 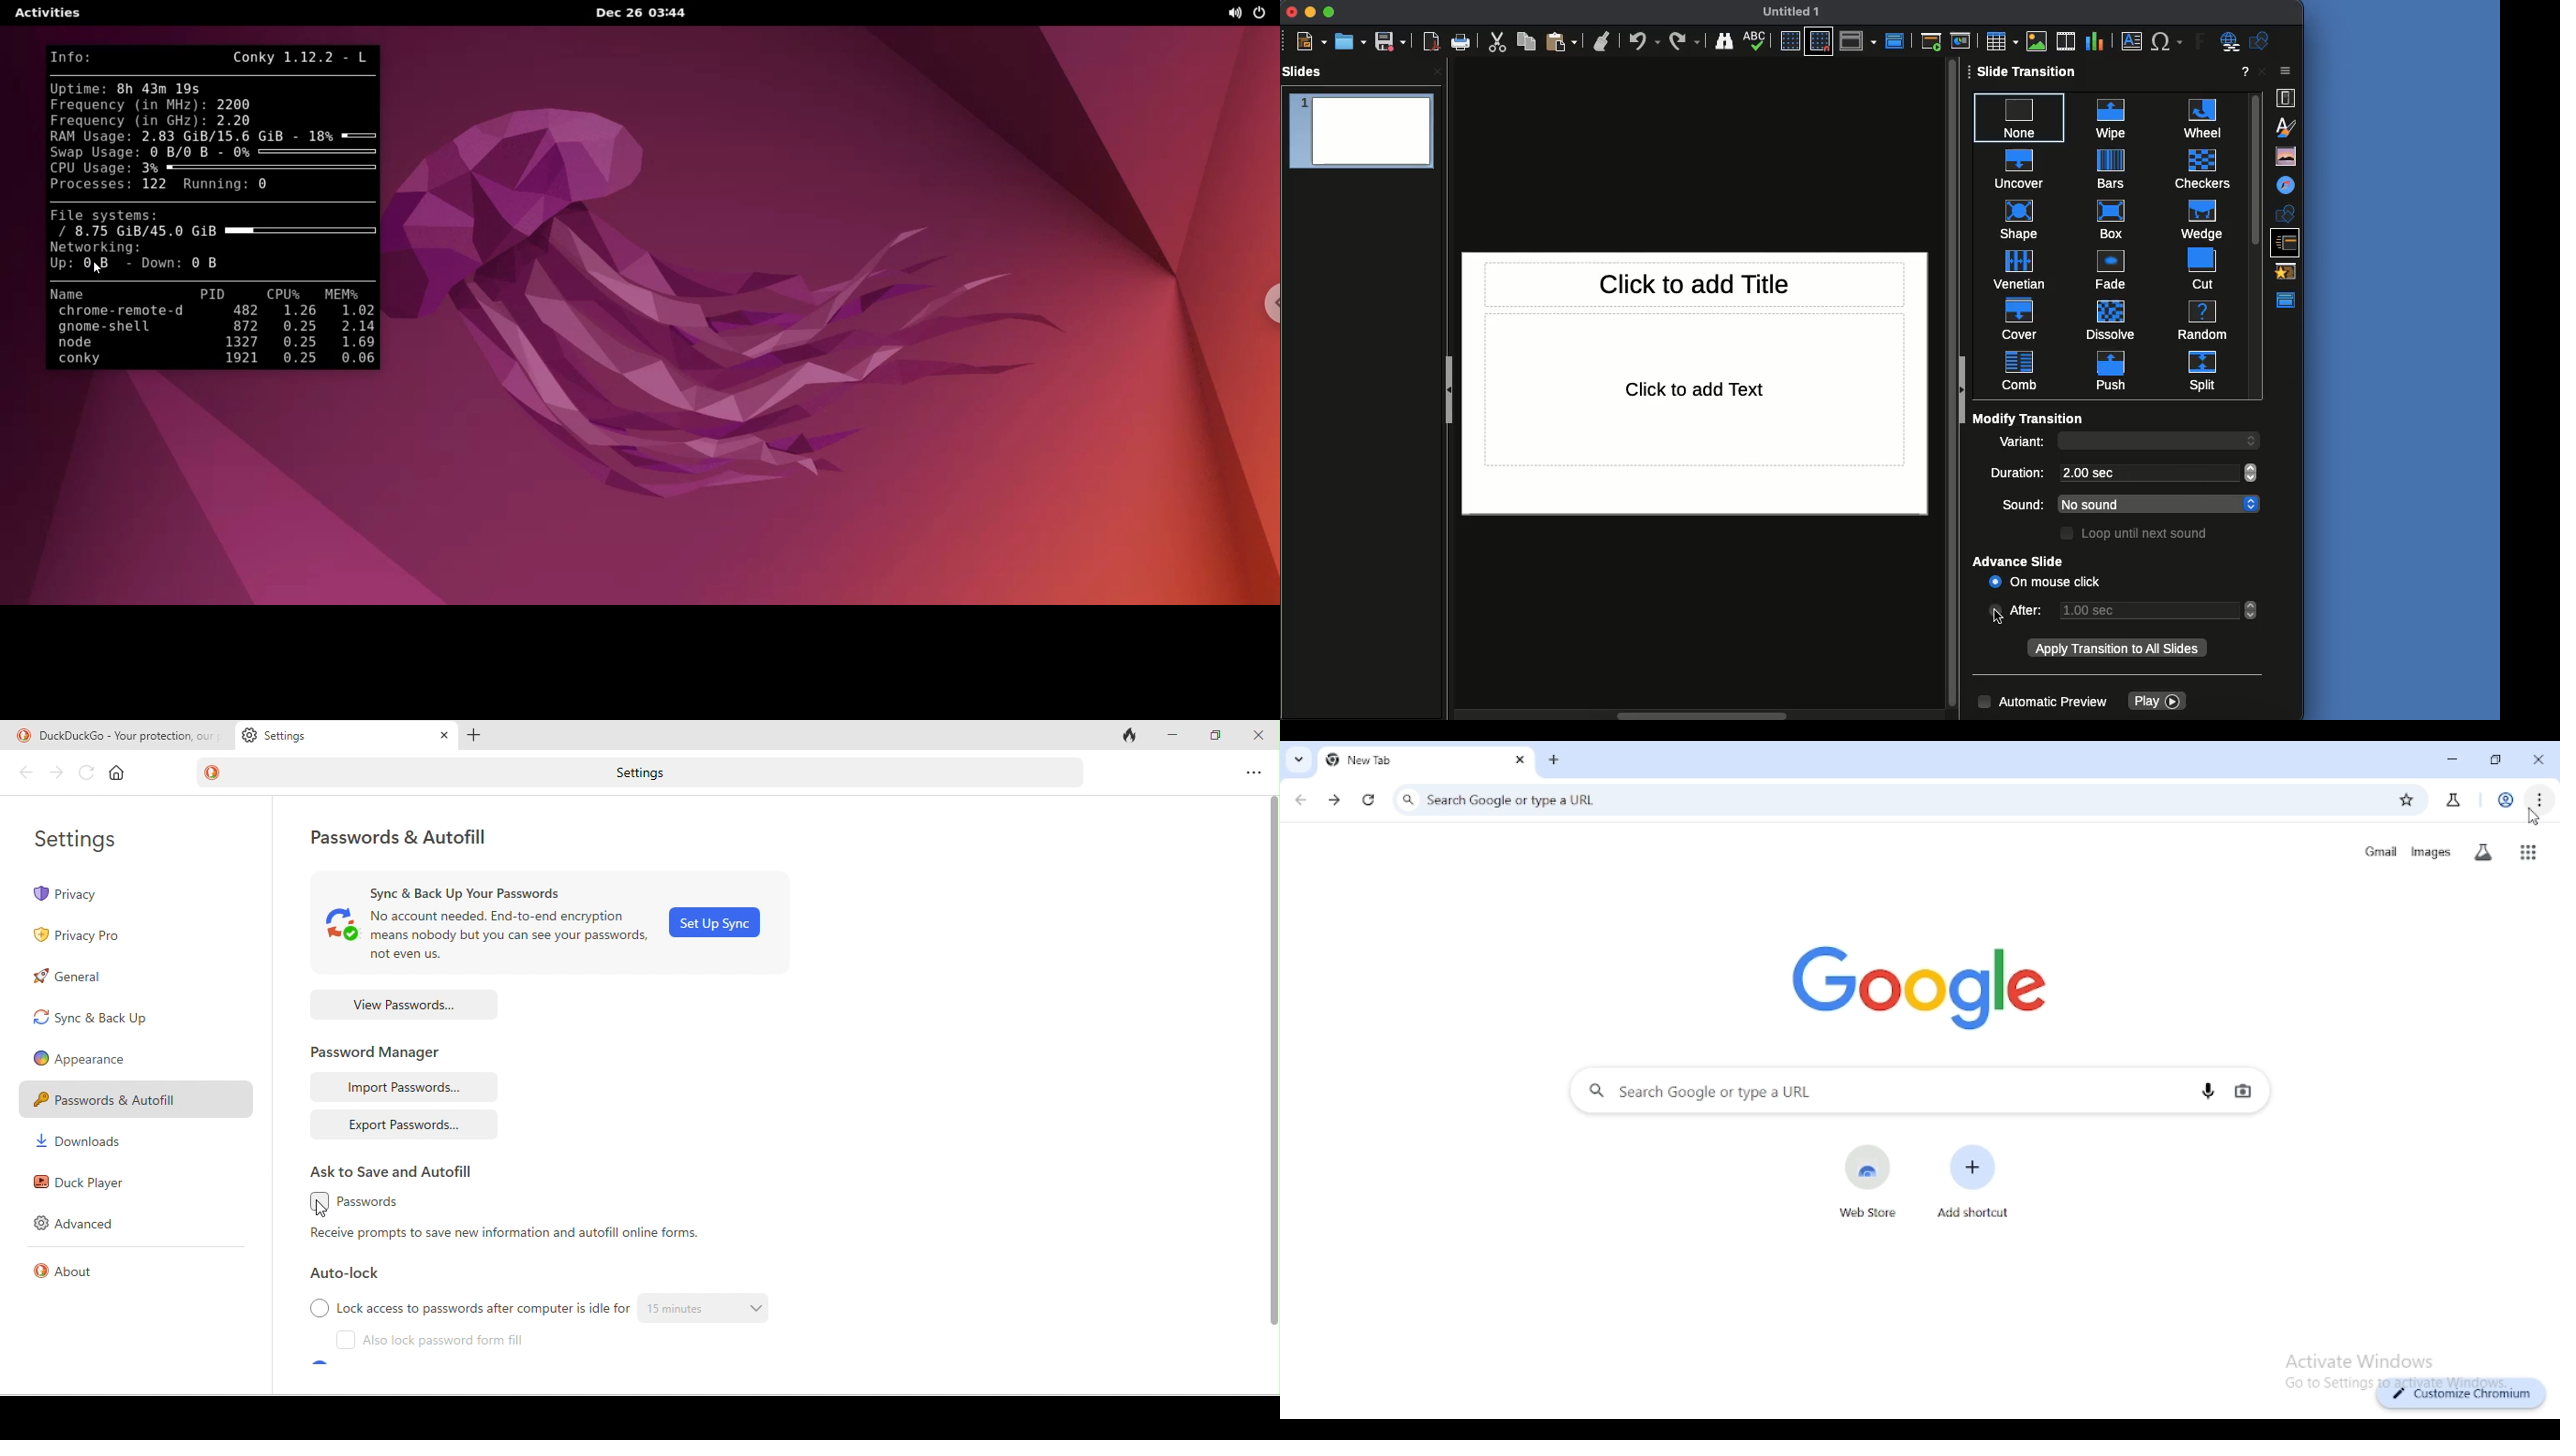 What do you see at coordinates (1214, 735) in the screenshot?
I see `maximize` at bounding box center [1214, 735].